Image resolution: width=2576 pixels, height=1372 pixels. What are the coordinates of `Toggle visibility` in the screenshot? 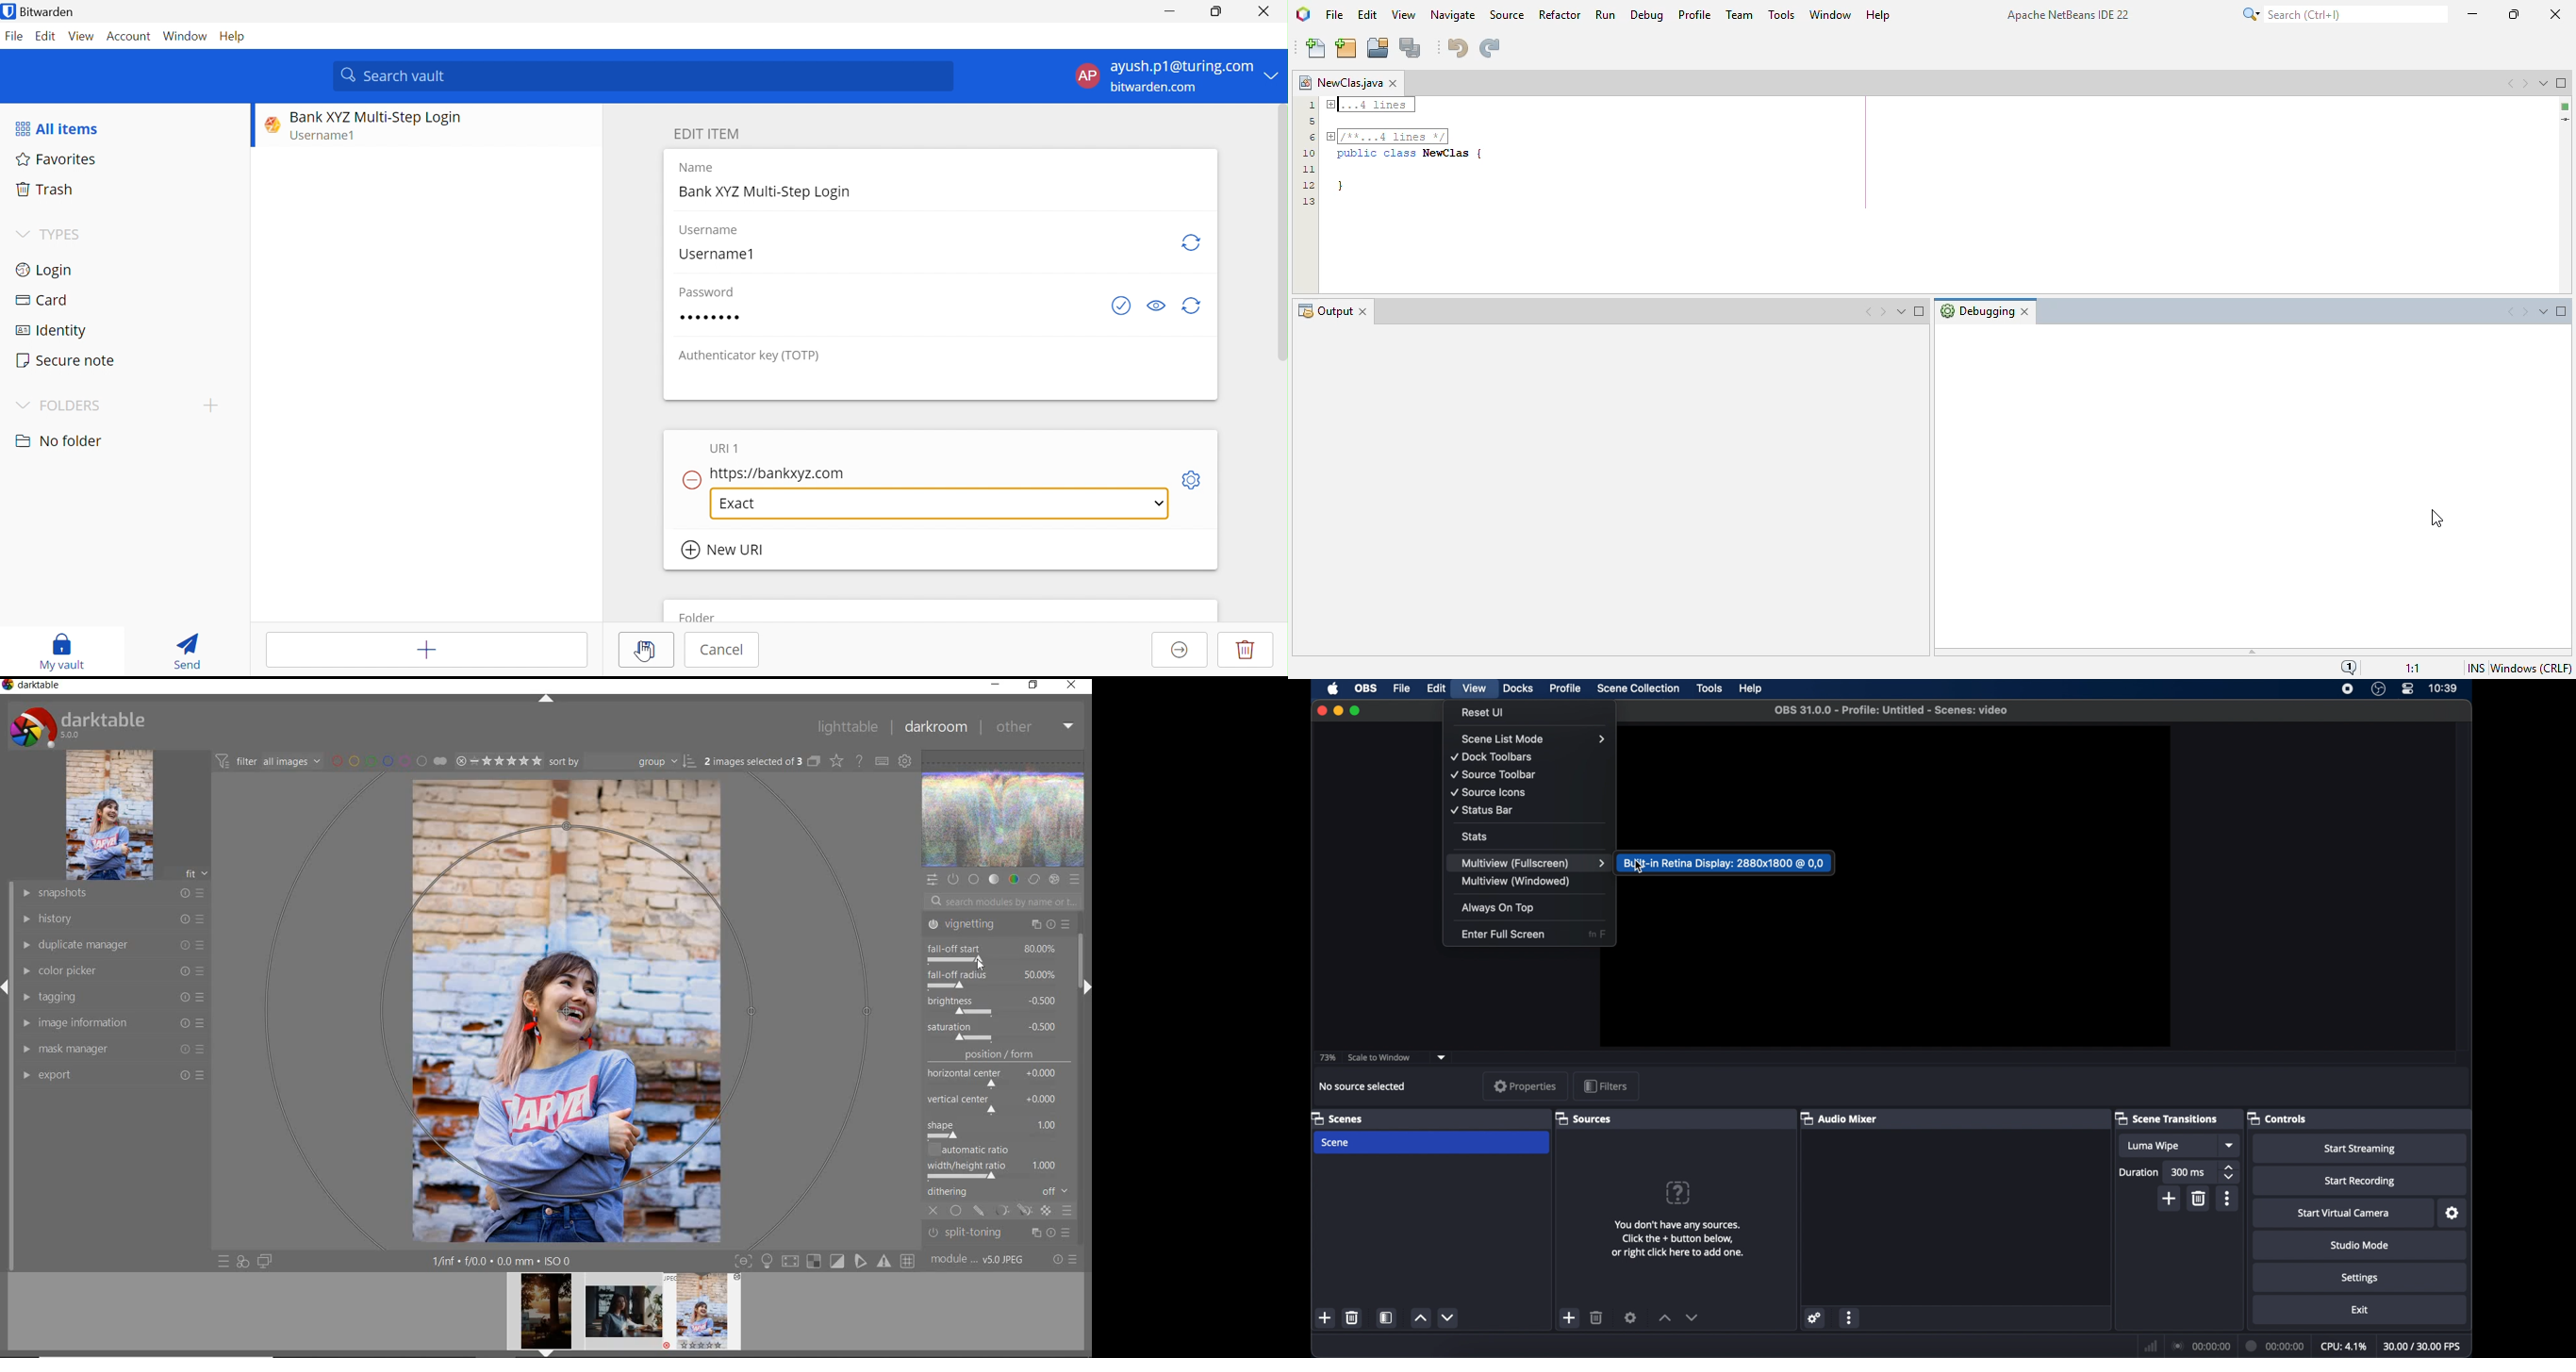 It's located at (1156, 306).